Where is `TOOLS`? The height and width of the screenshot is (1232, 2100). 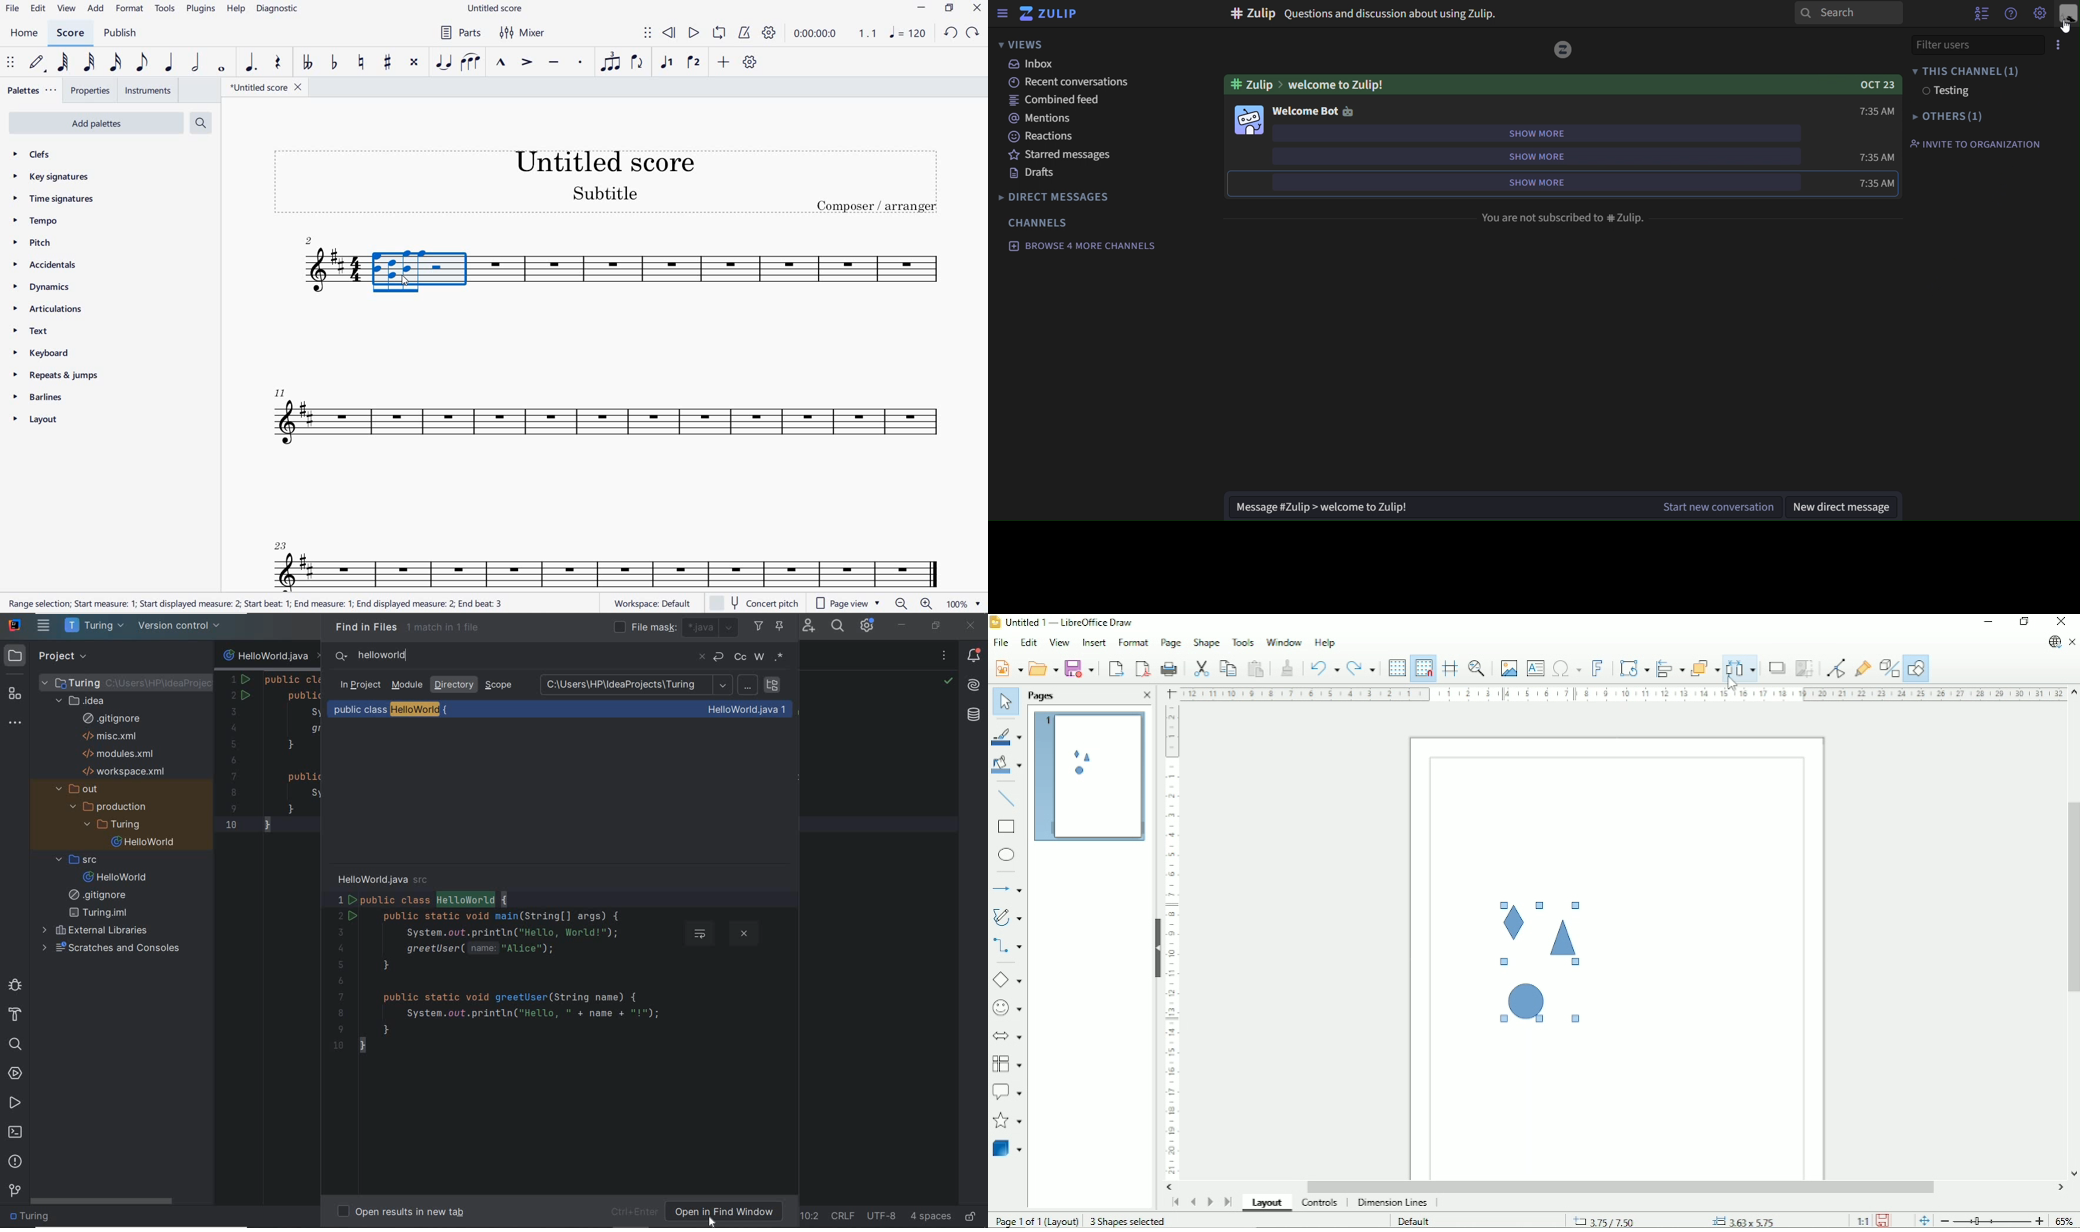
TOOLS is located at coordinates (166, 11).